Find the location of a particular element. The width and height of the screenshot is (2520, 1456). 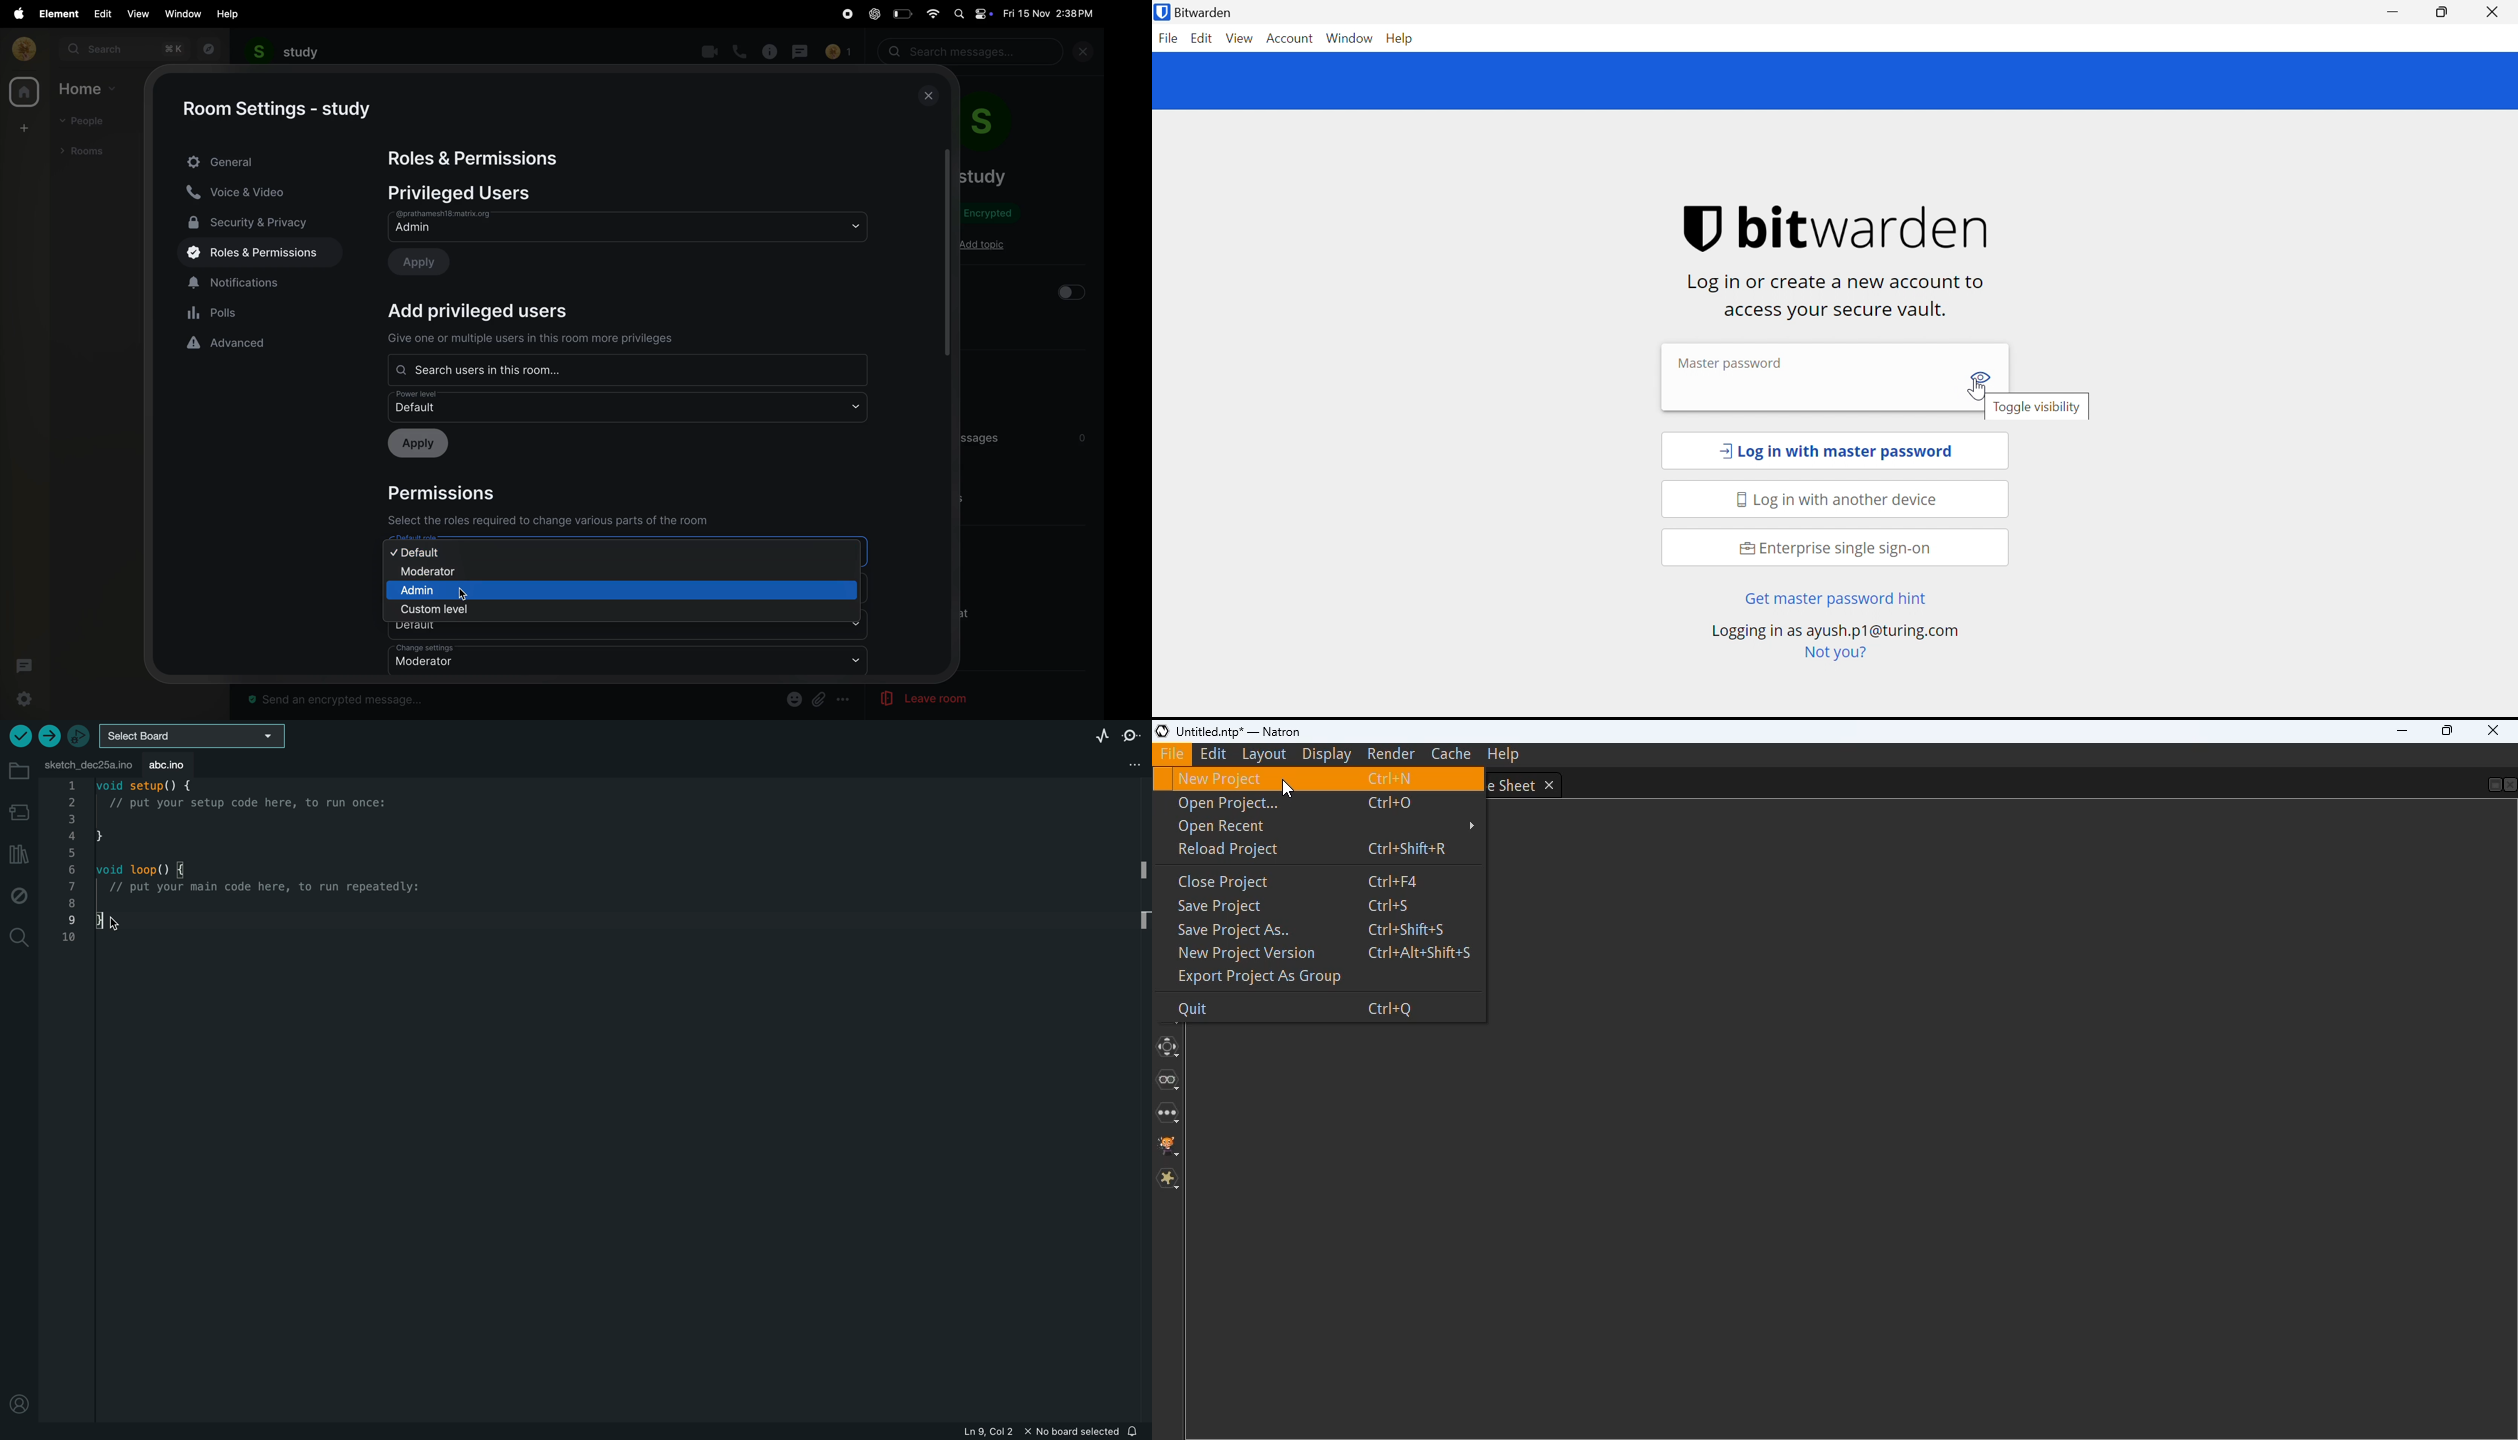

view is located at coordinates (137, 14).